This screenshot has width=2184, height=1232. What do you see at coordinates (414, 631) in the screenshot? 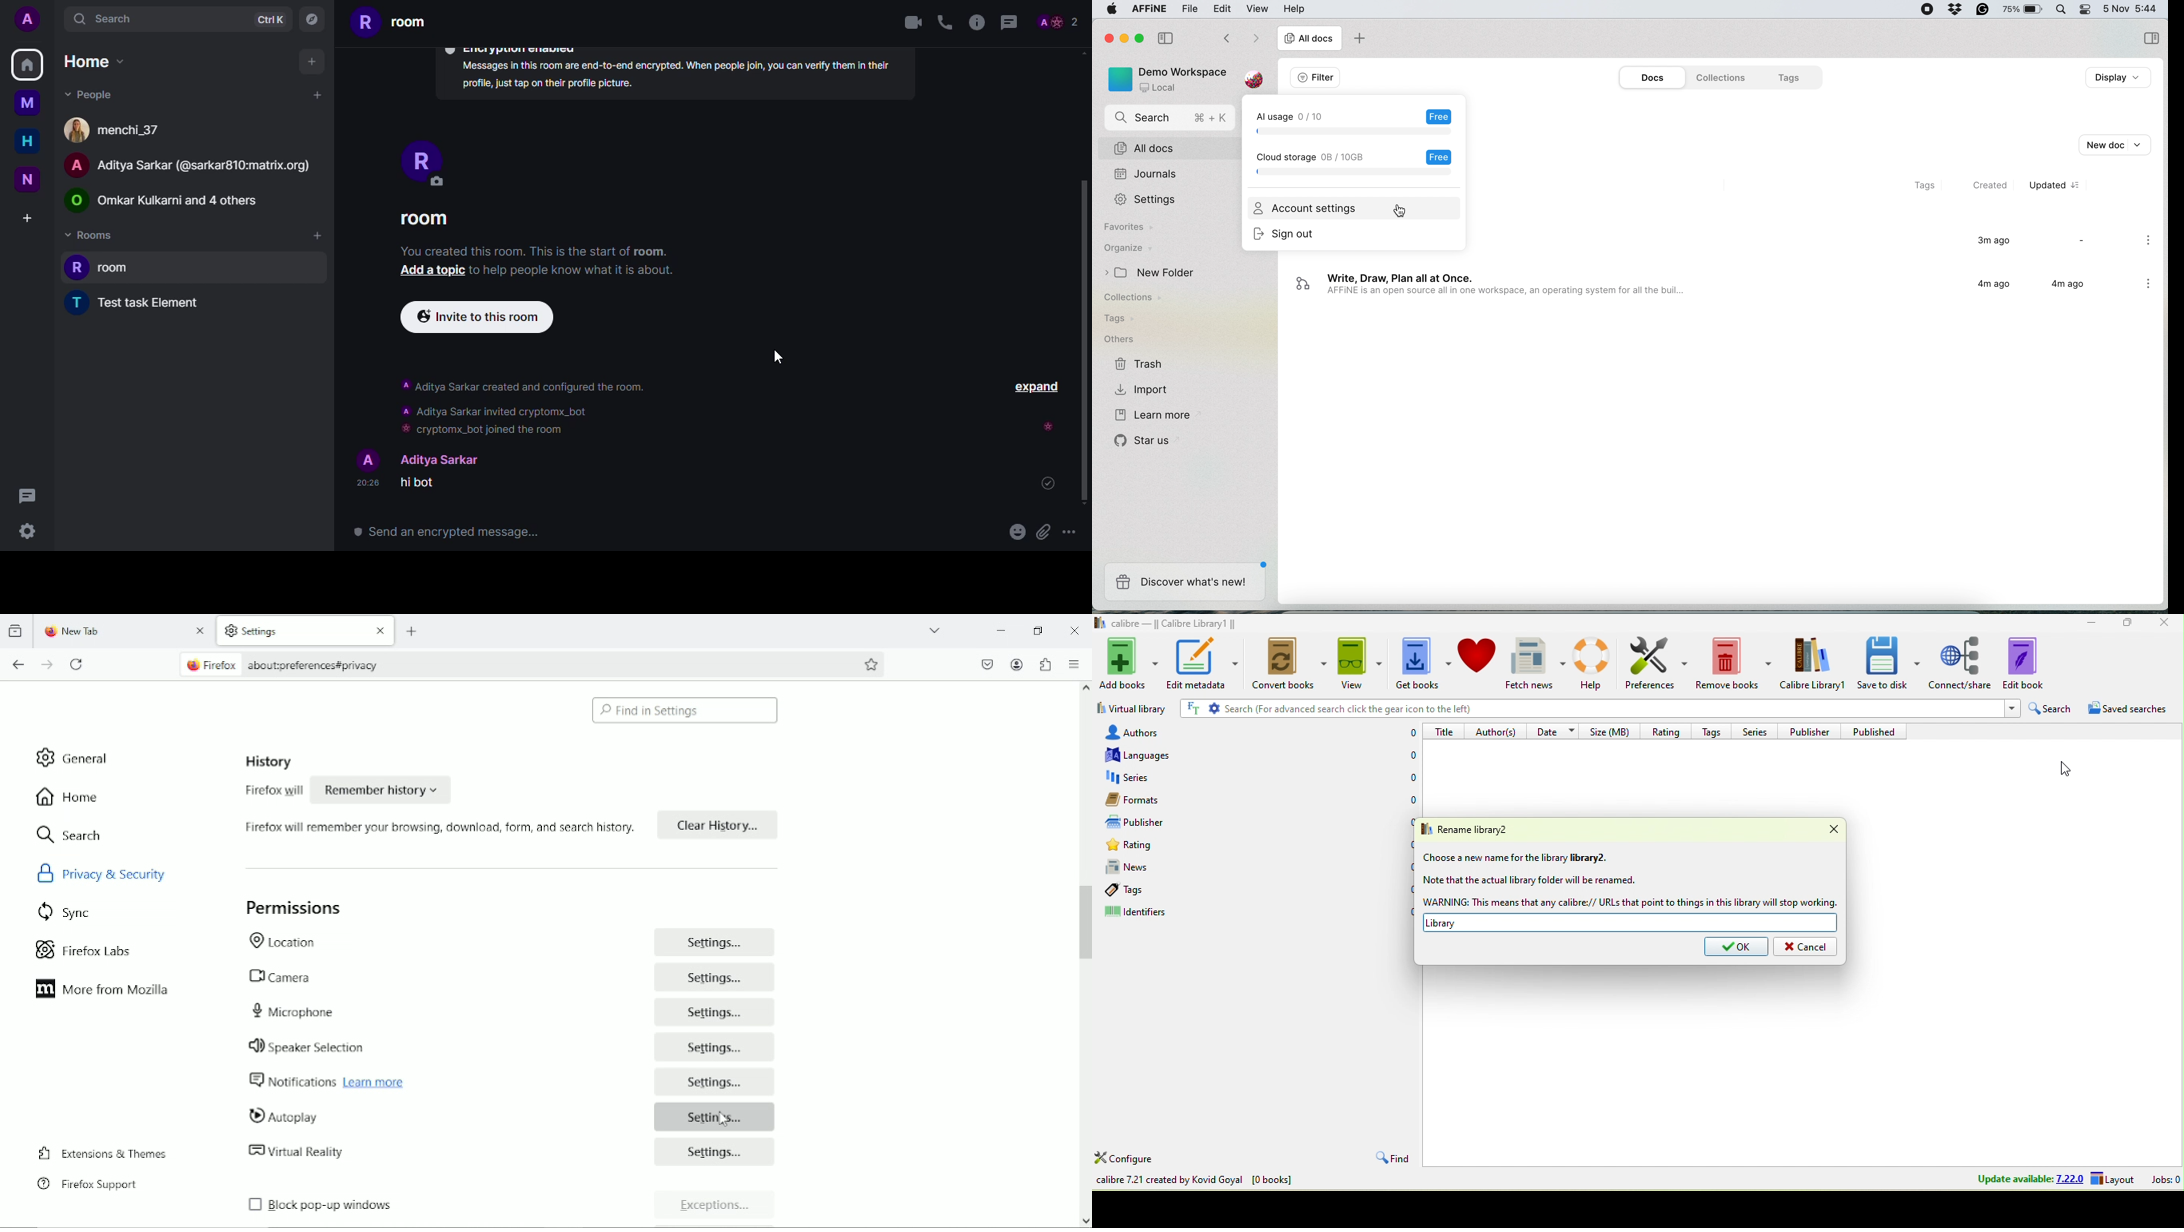
I see `new tab` at bounding box center [414, 631].